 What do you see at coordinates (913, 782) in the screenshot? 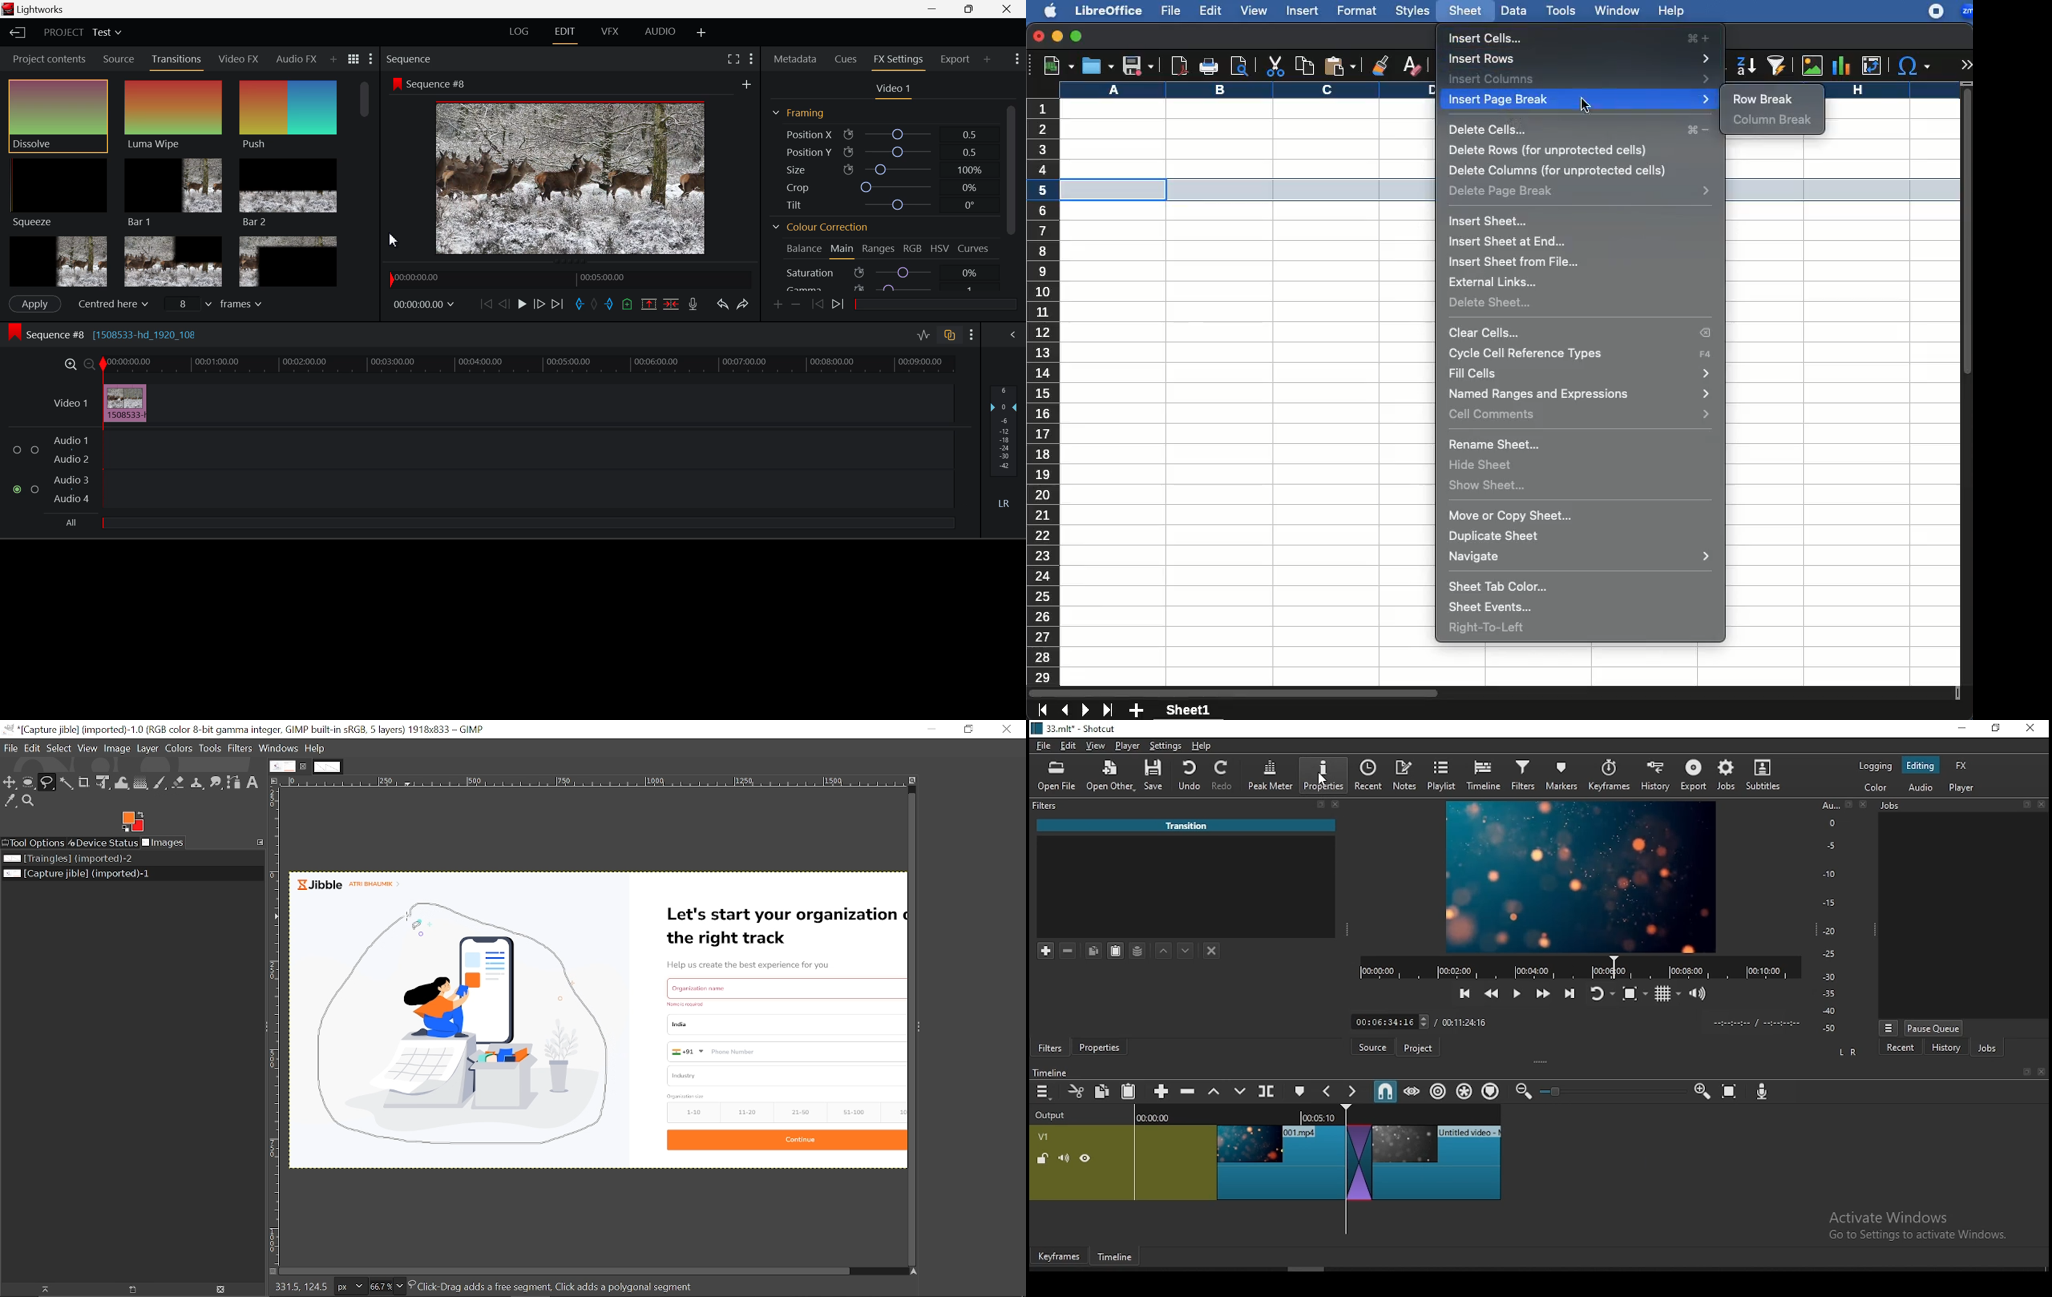
I see `Zoom image when window size changes` at bounding box center [913, 782].